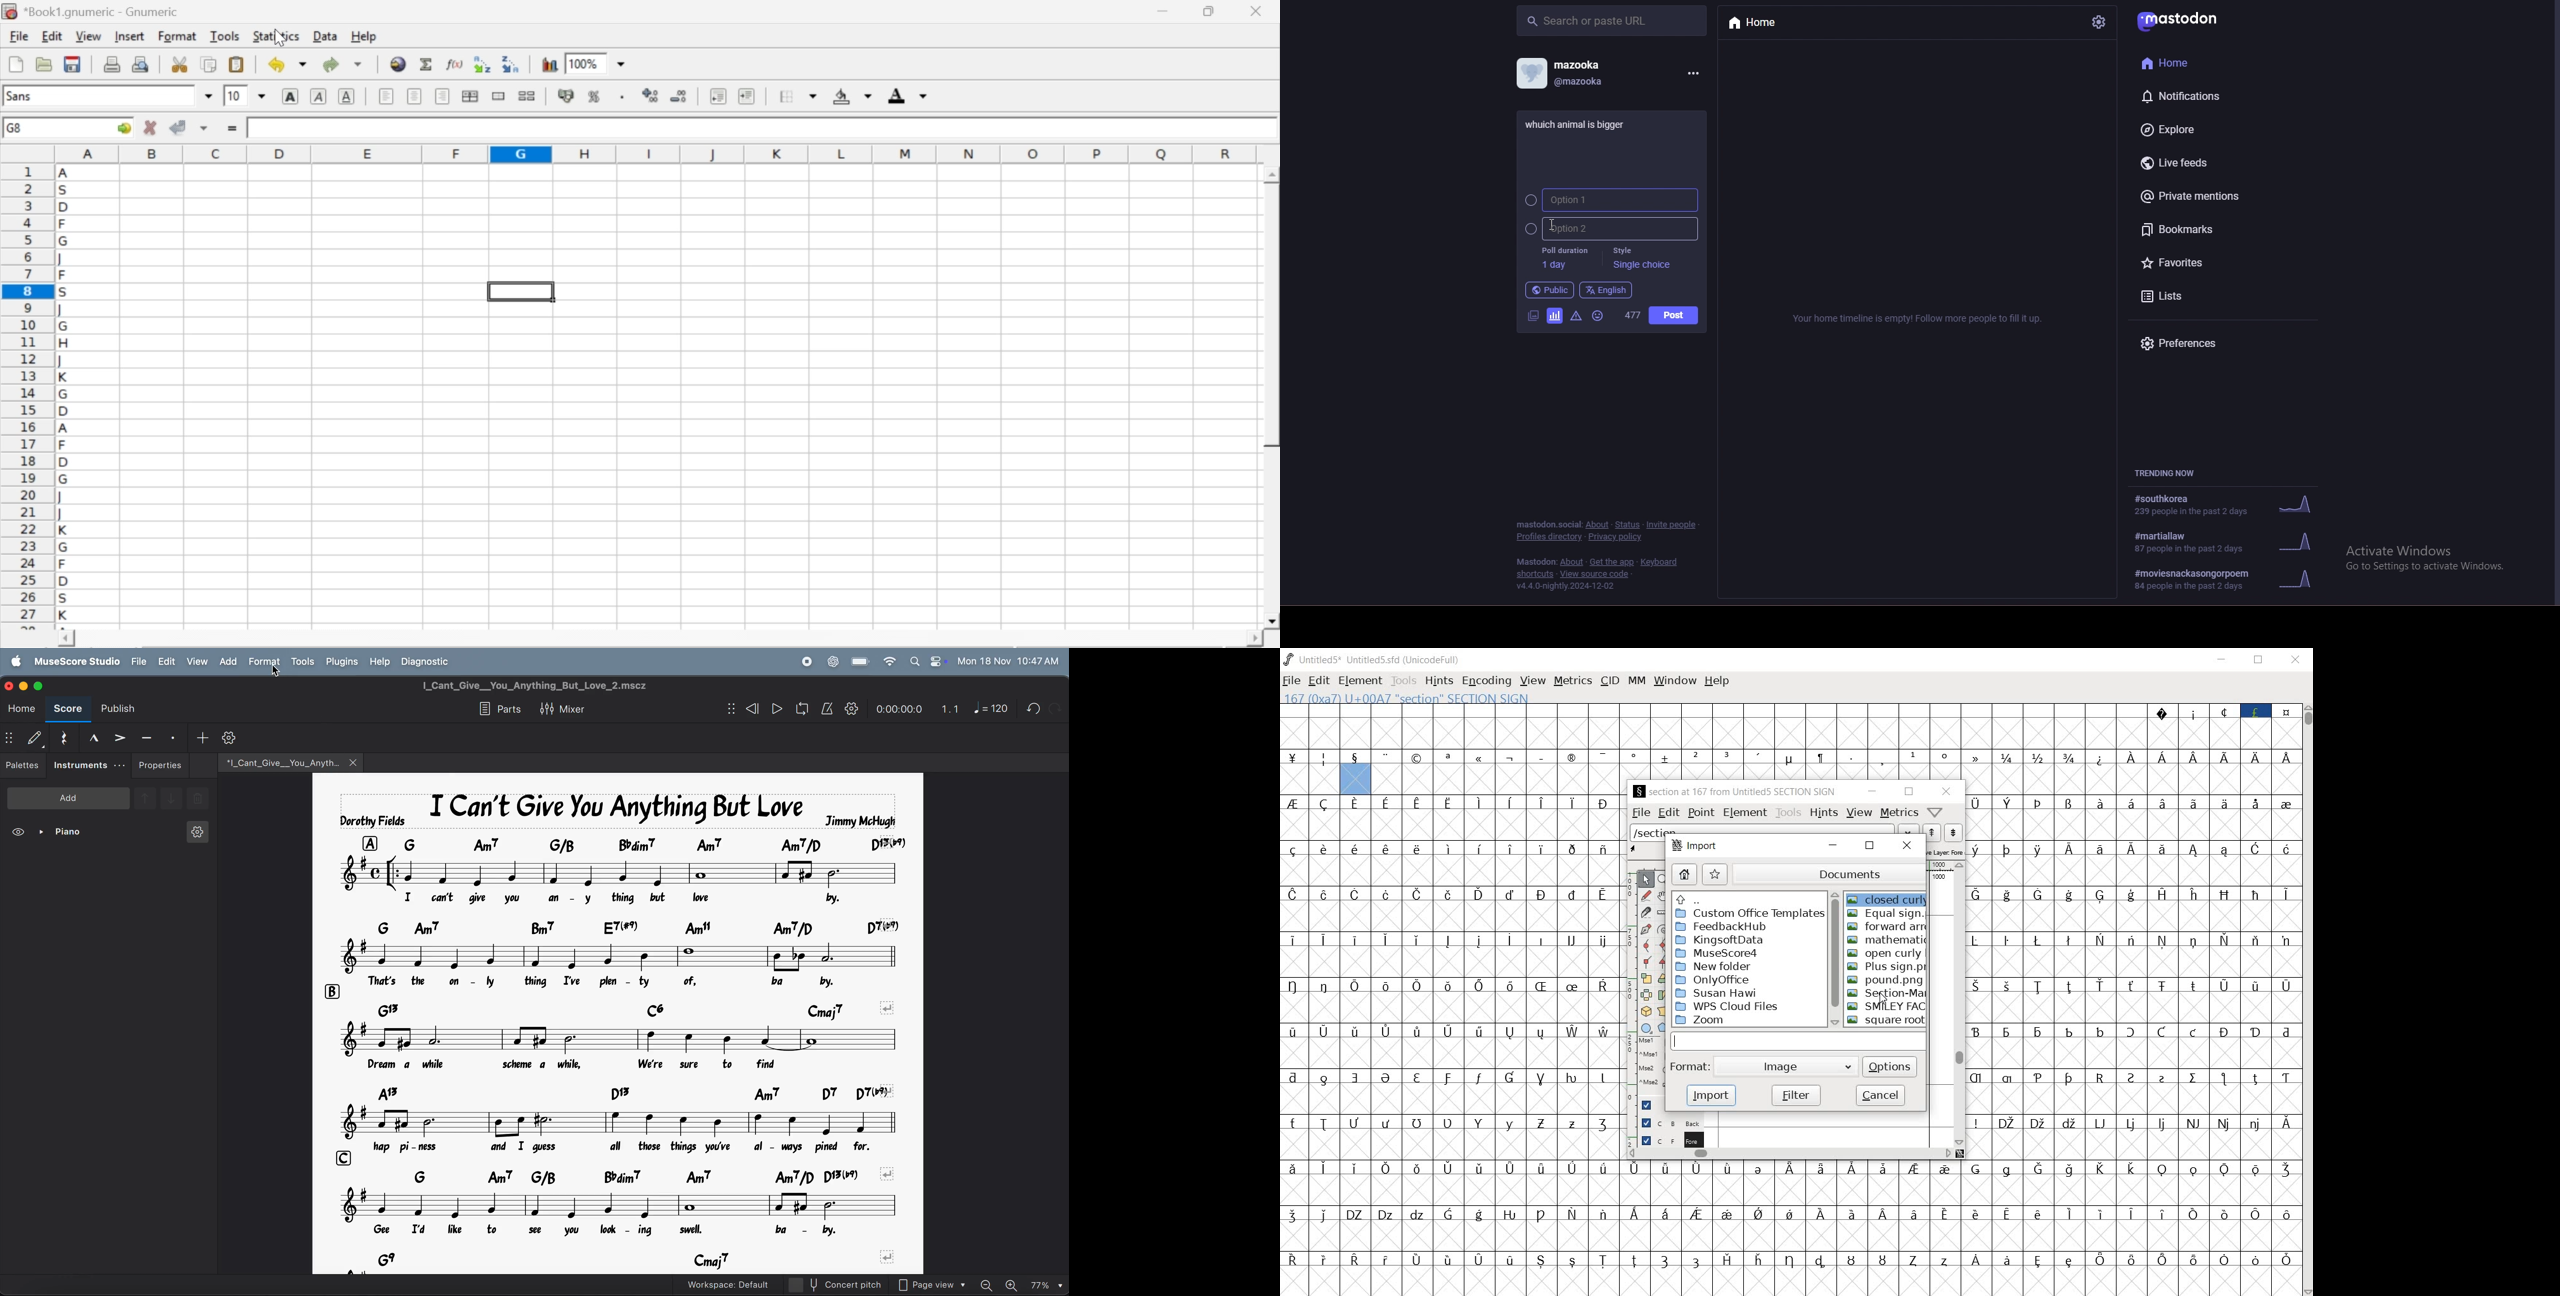 The height and width of the screenshot is (1316, 2576). What do you see at coordinates (1663, 994) in the screenshot?
I see `skew the selection` at bounding box center [1663, 994].